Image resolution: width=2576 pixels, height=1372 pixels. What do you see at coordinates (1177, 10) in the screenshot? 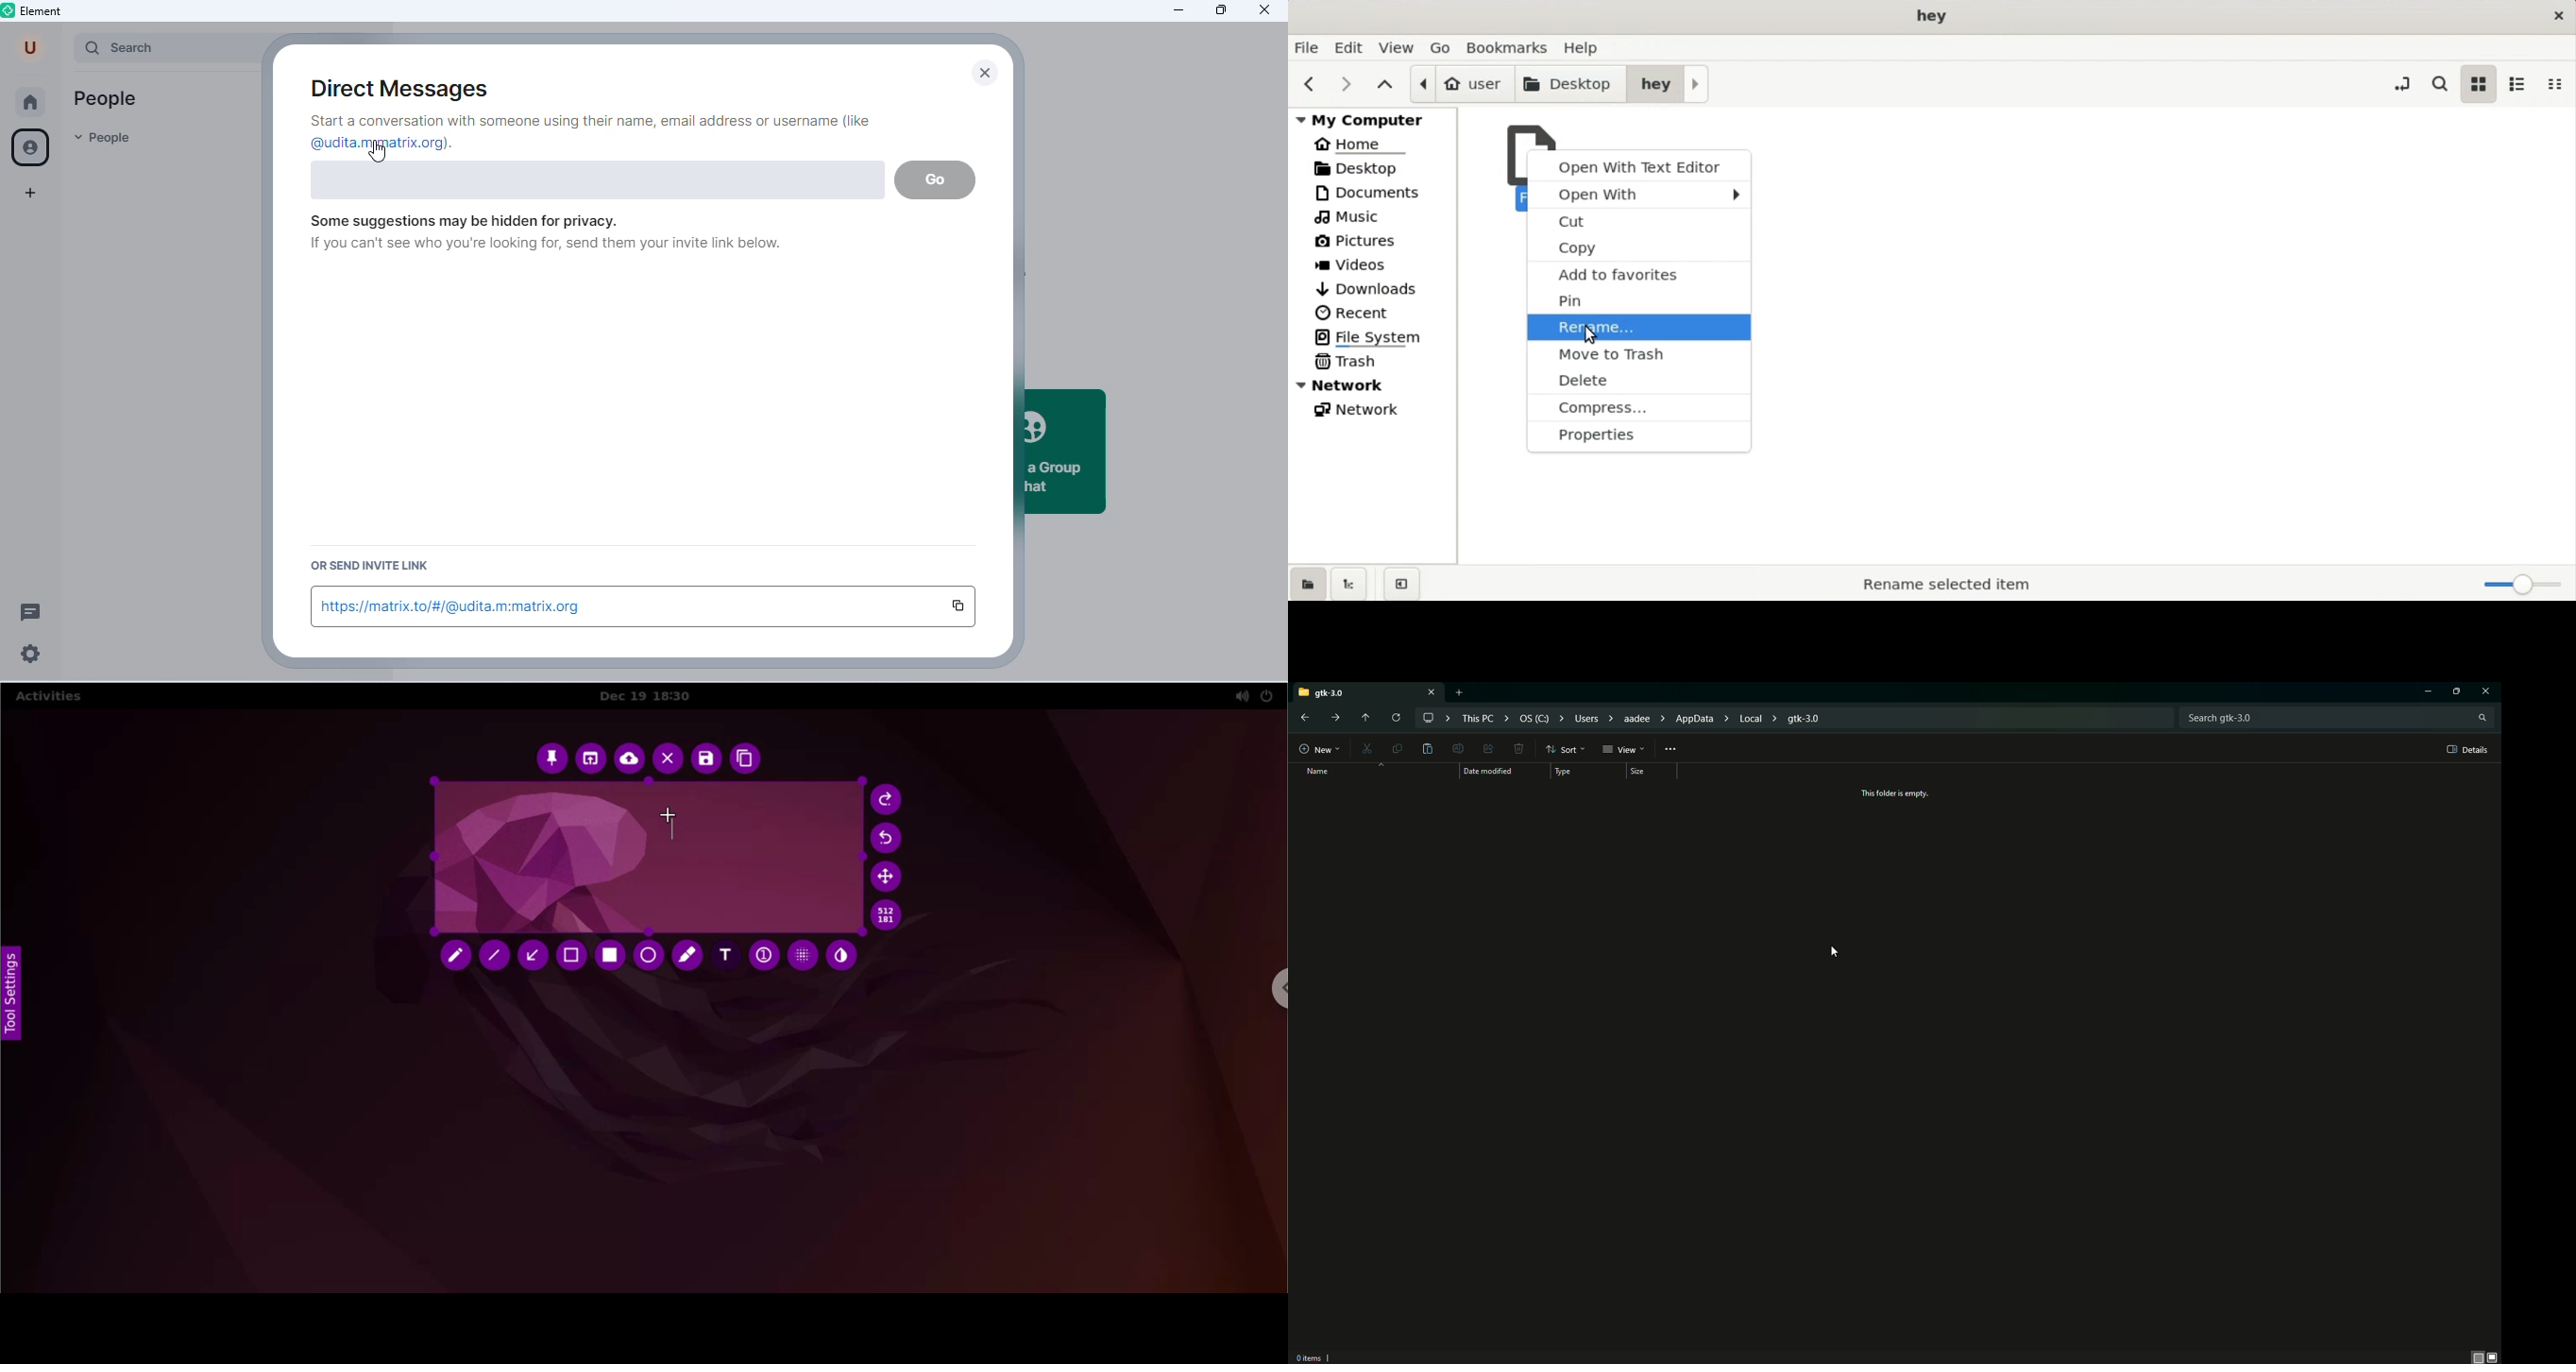
I see `minimize` at bounding box center [1177, 10].